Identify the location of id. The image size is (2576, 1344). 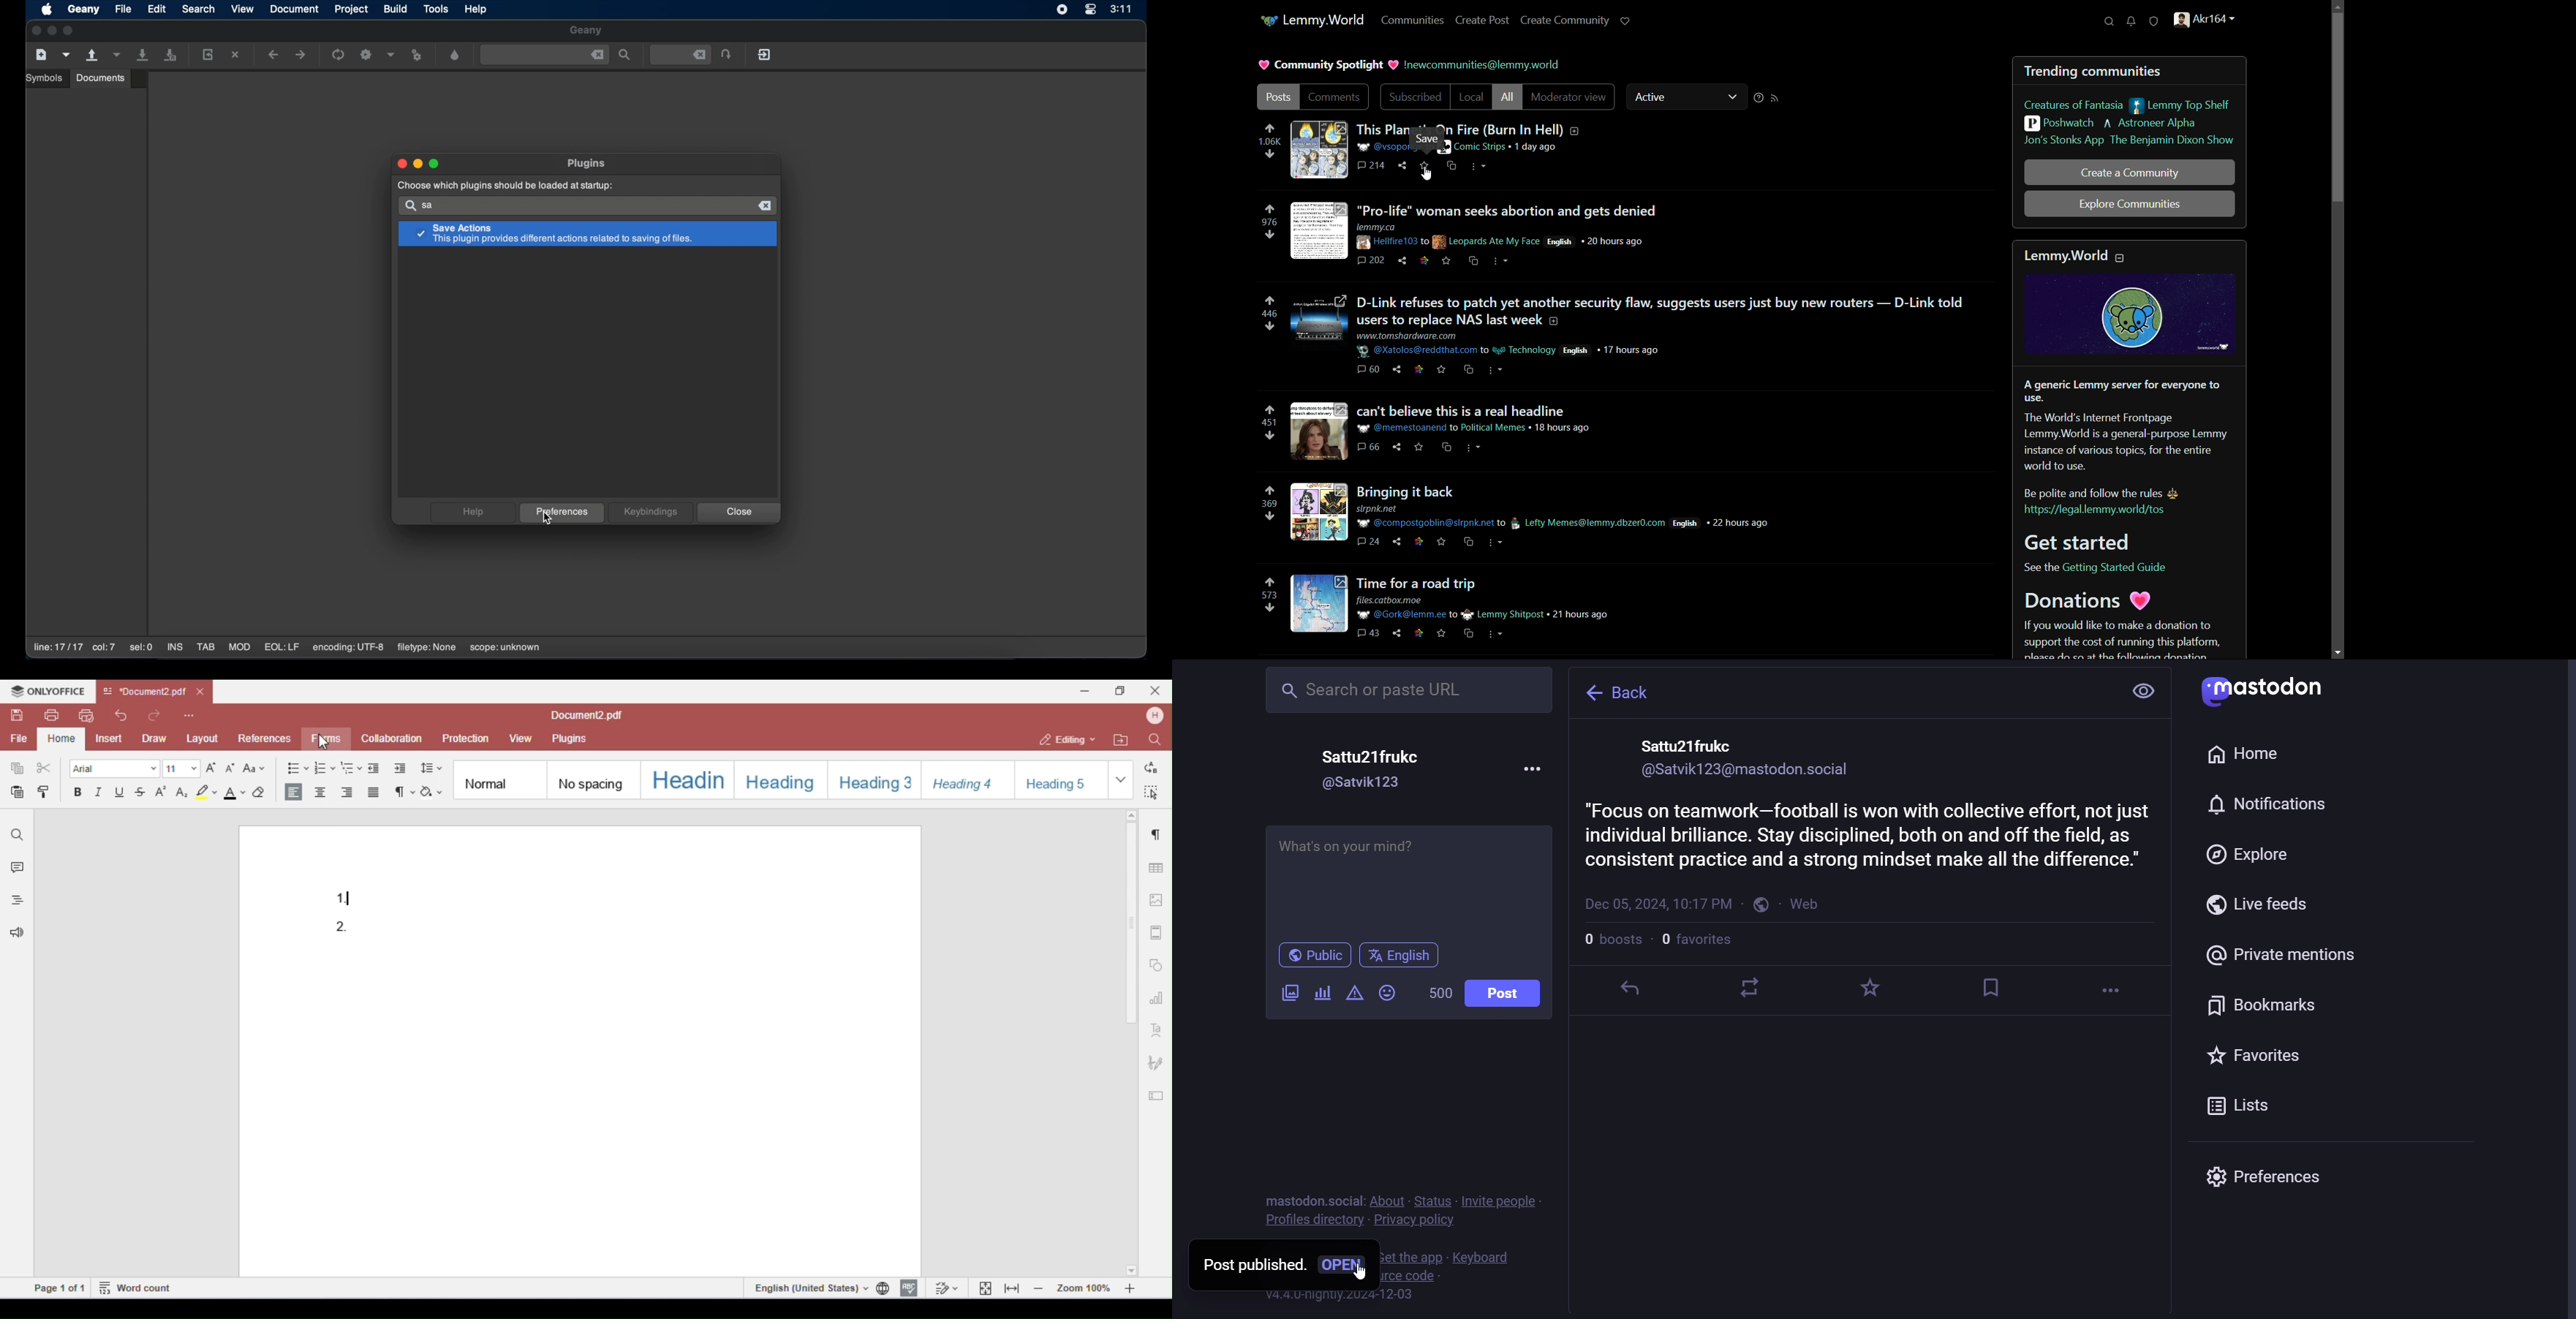
(1759, 771).